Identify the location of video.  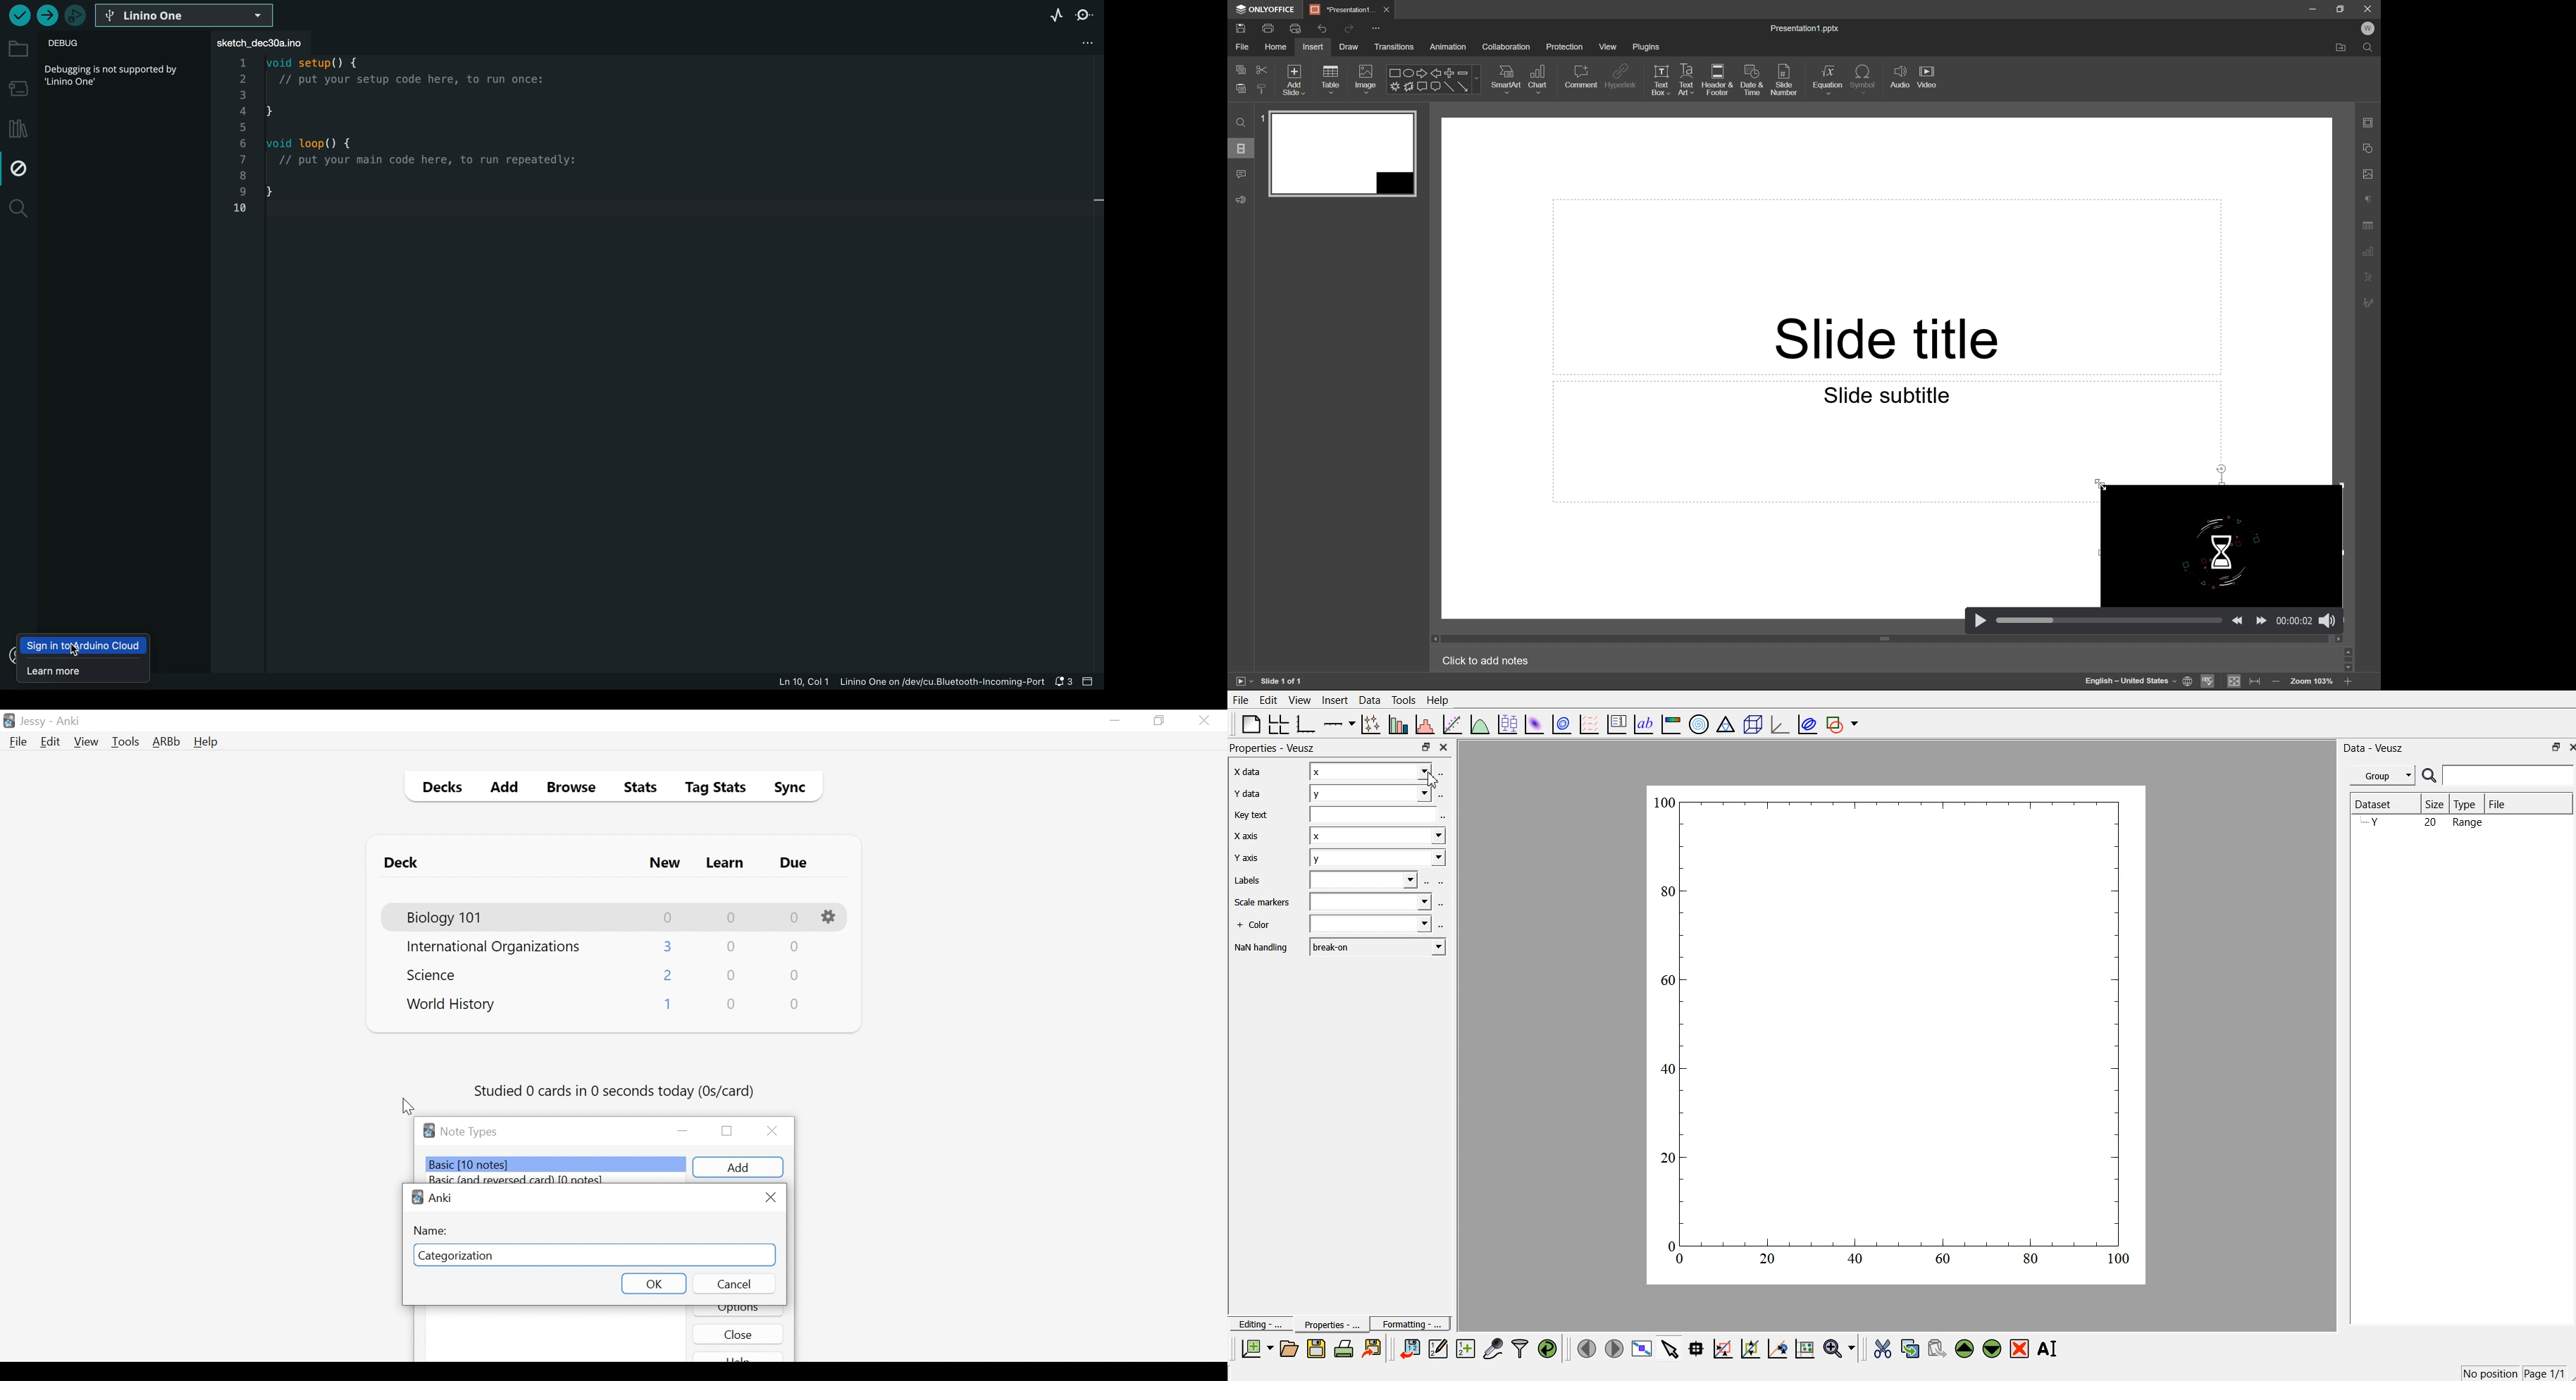
(1928, 77).